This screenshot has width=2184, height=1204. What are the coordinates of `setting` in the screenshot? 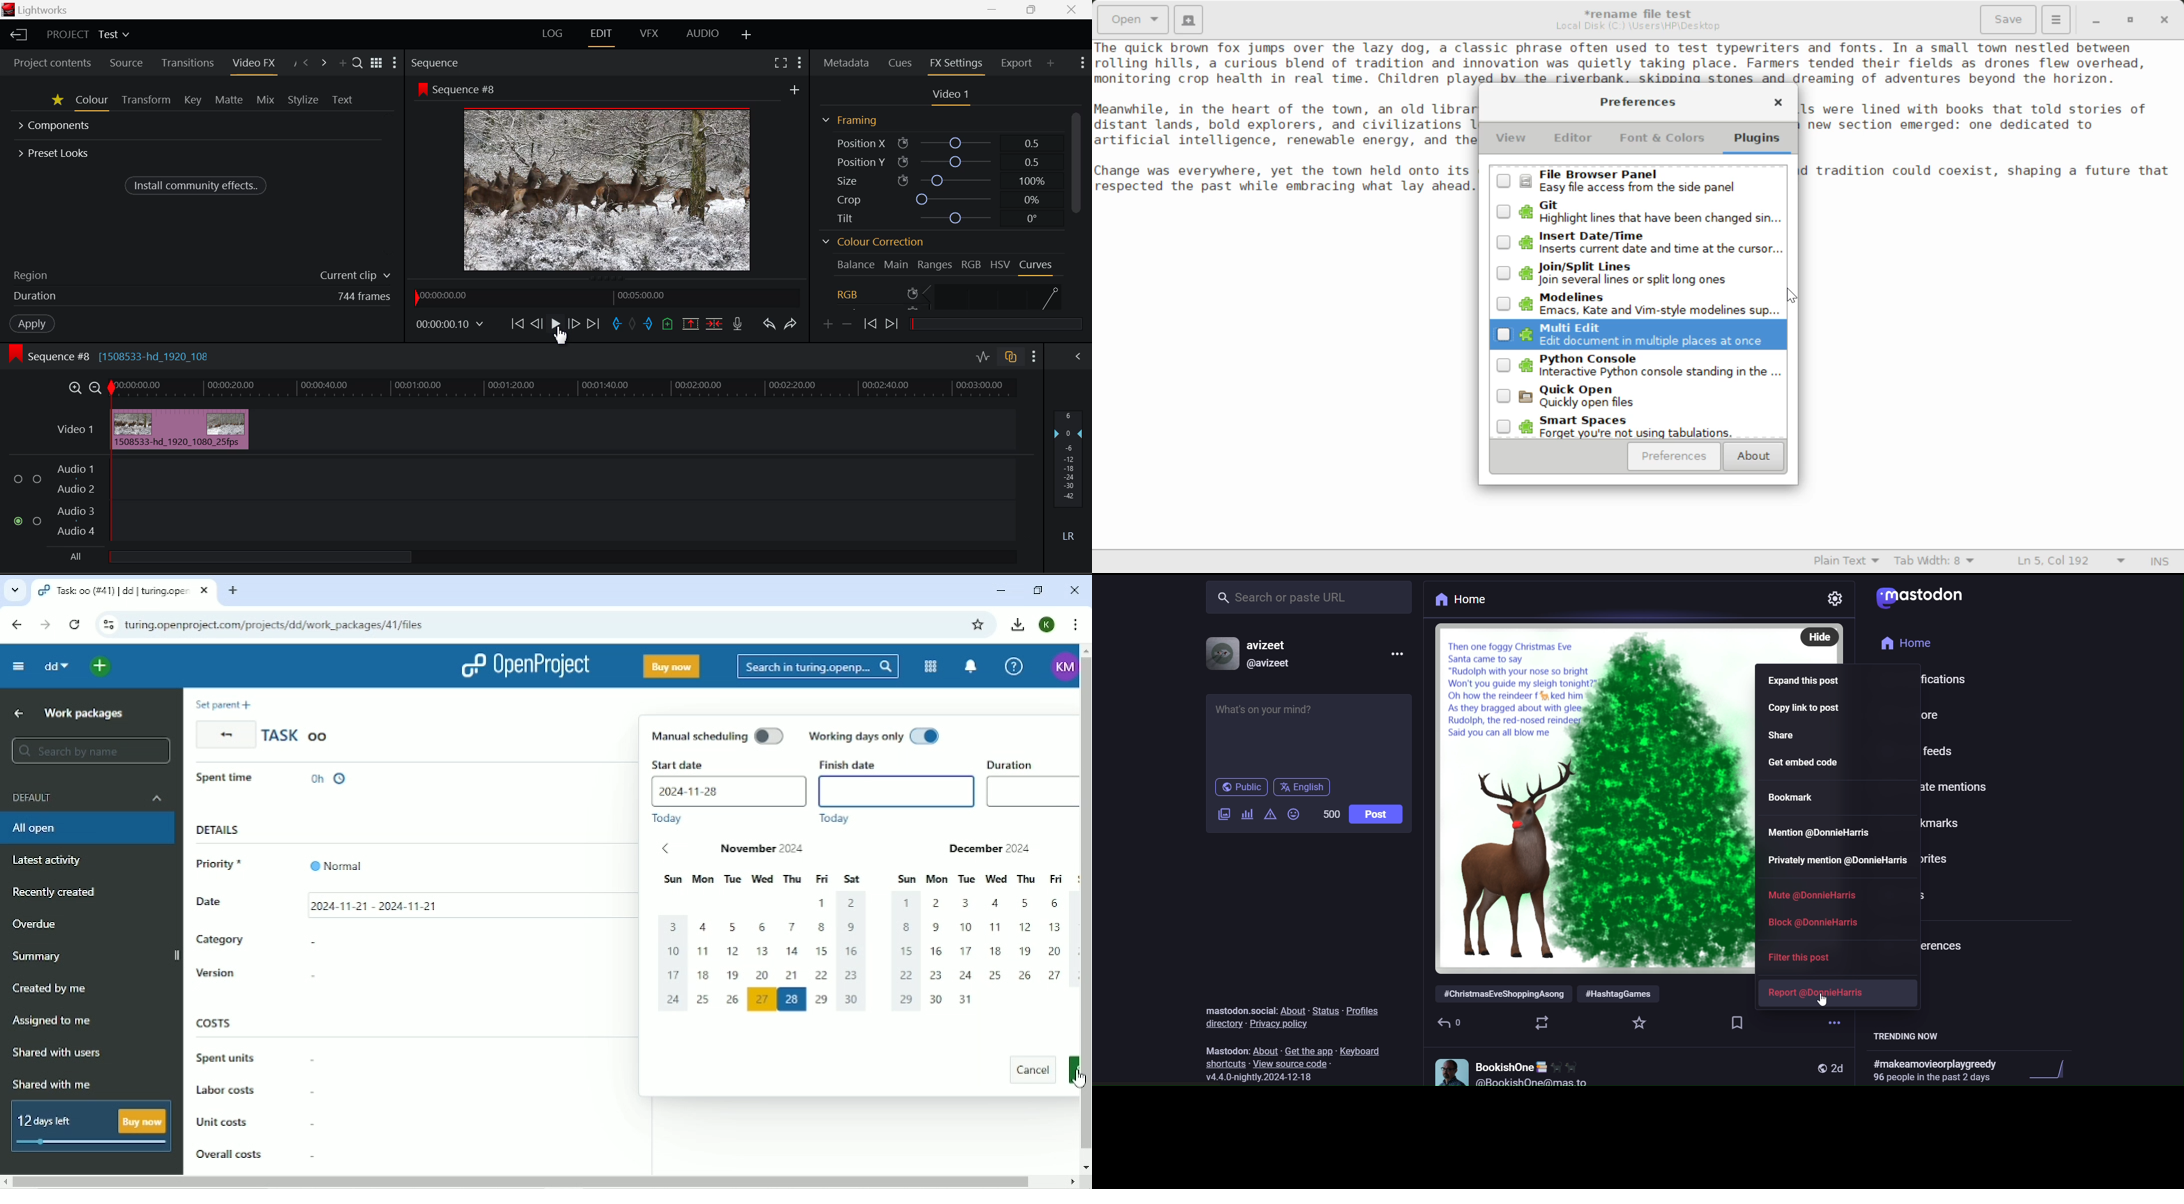 It's located at (1839, 601).